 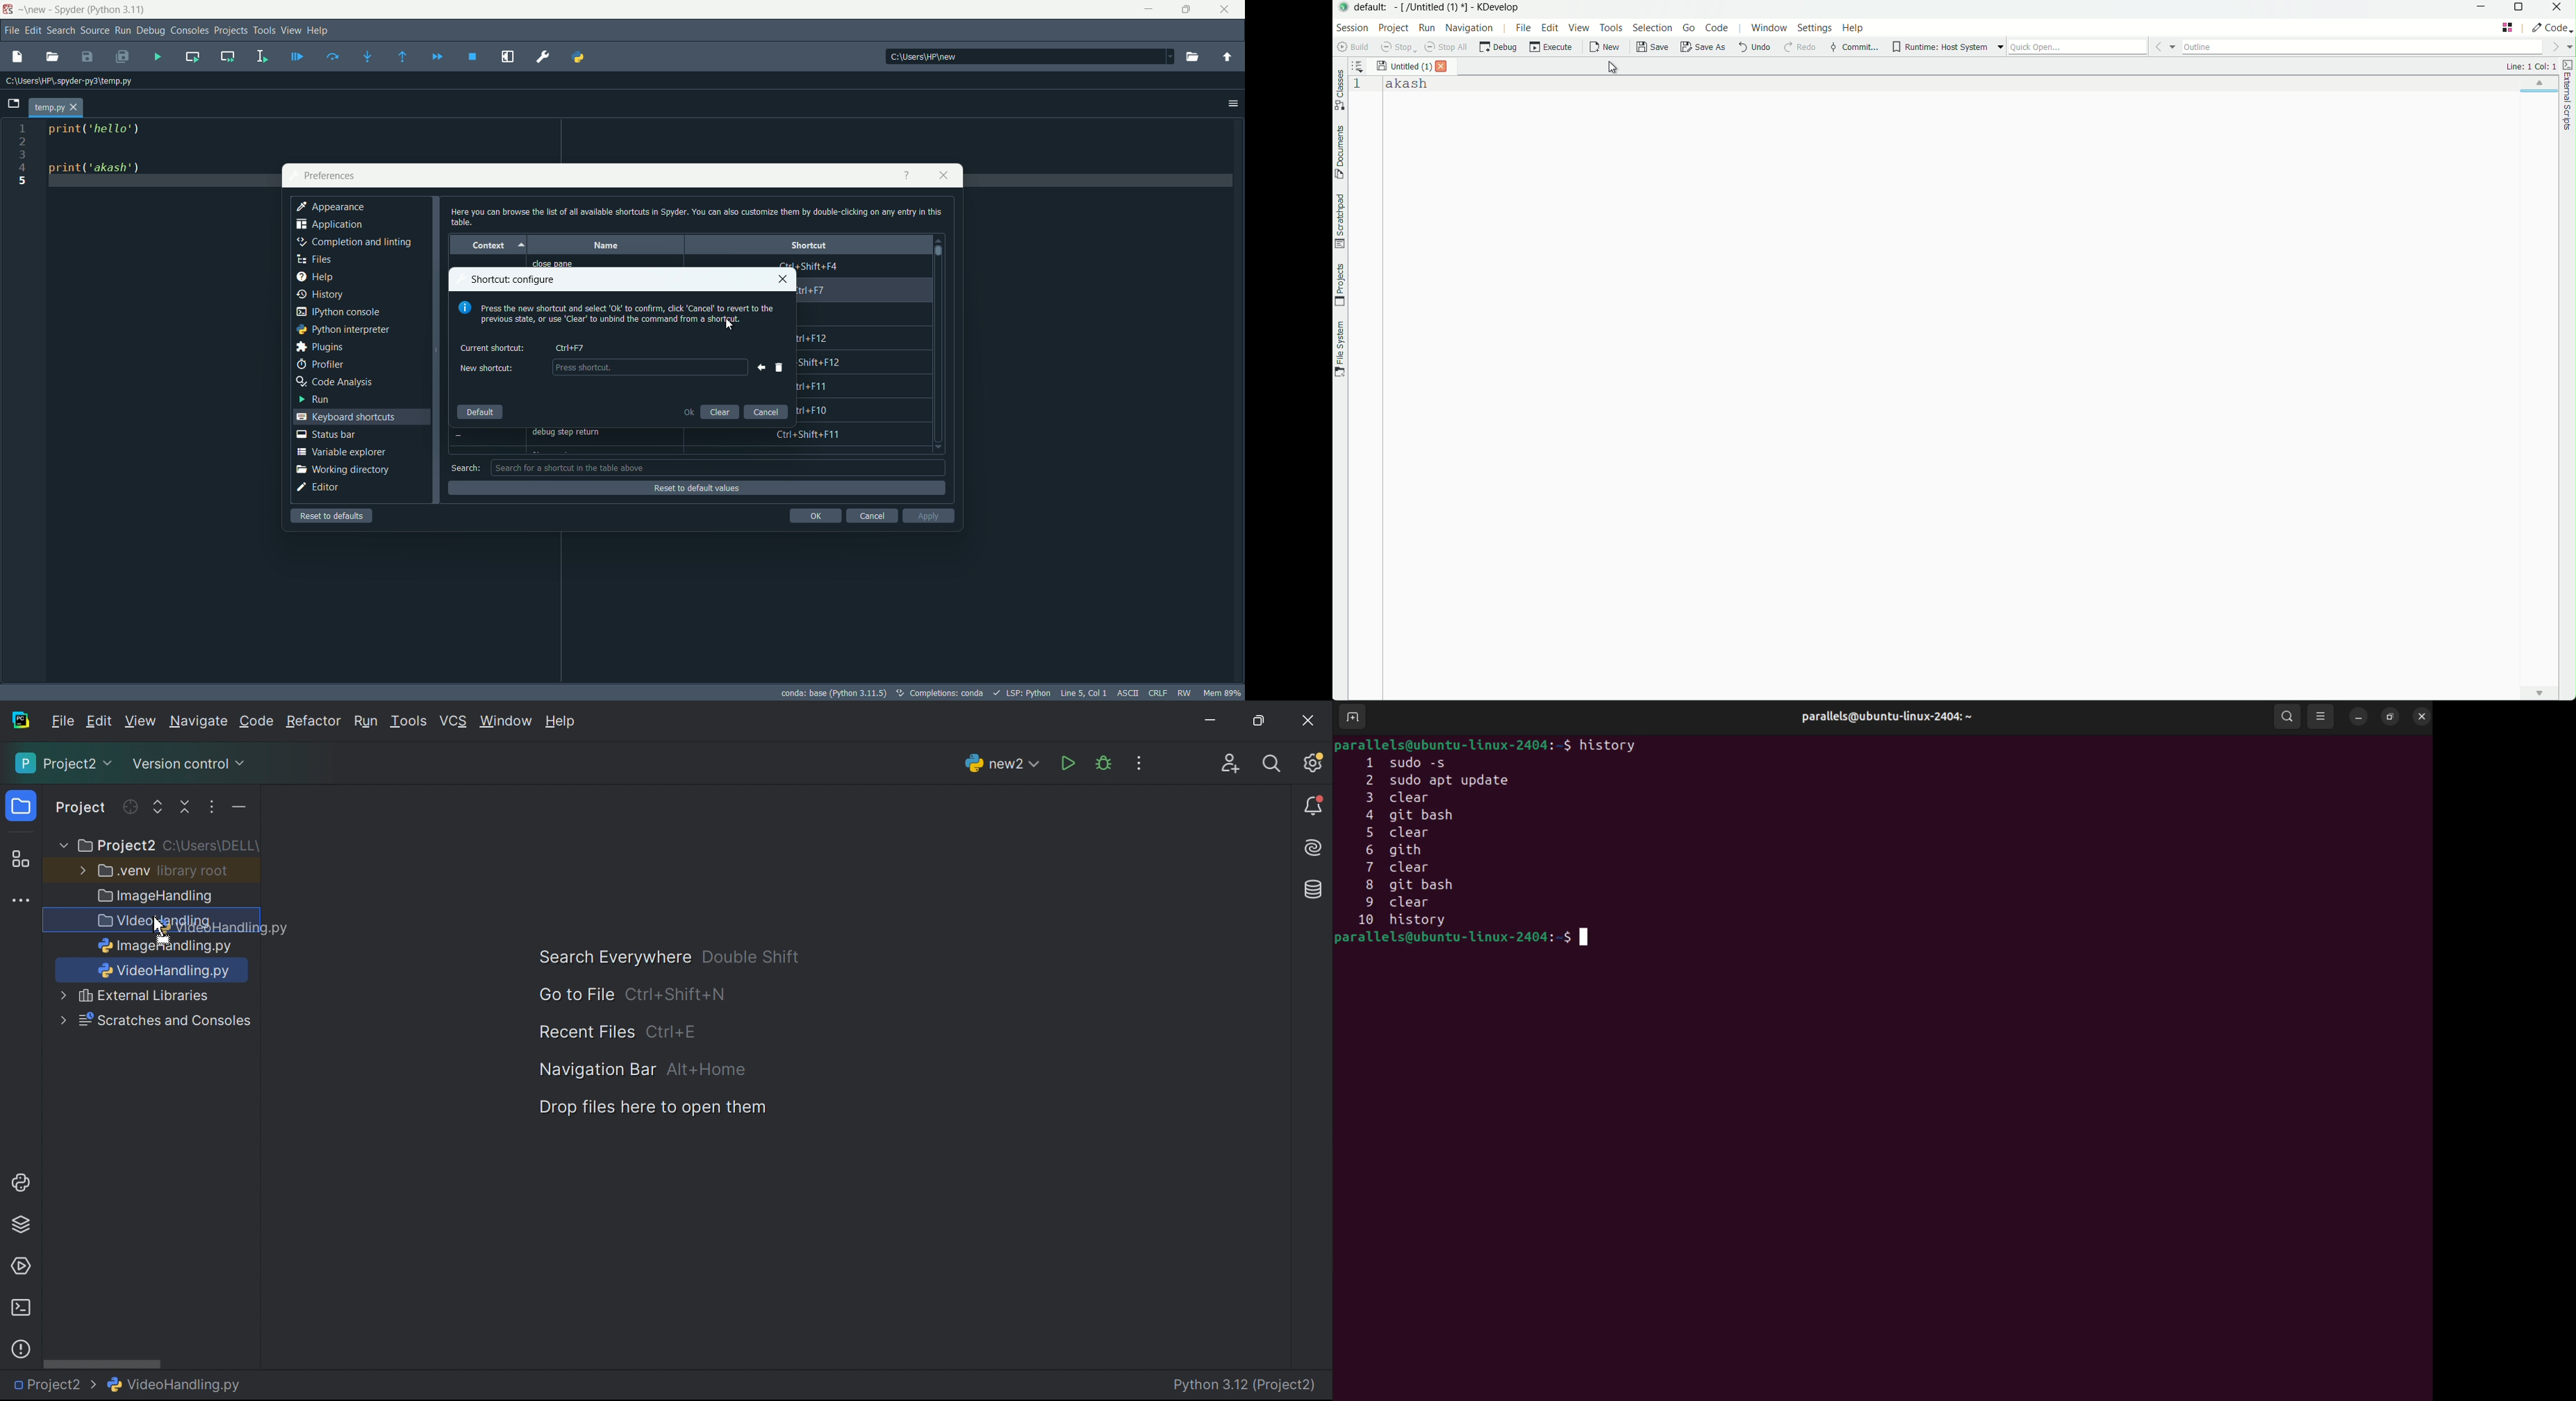 I want to click on minimize, so click(x=1147, y=10).